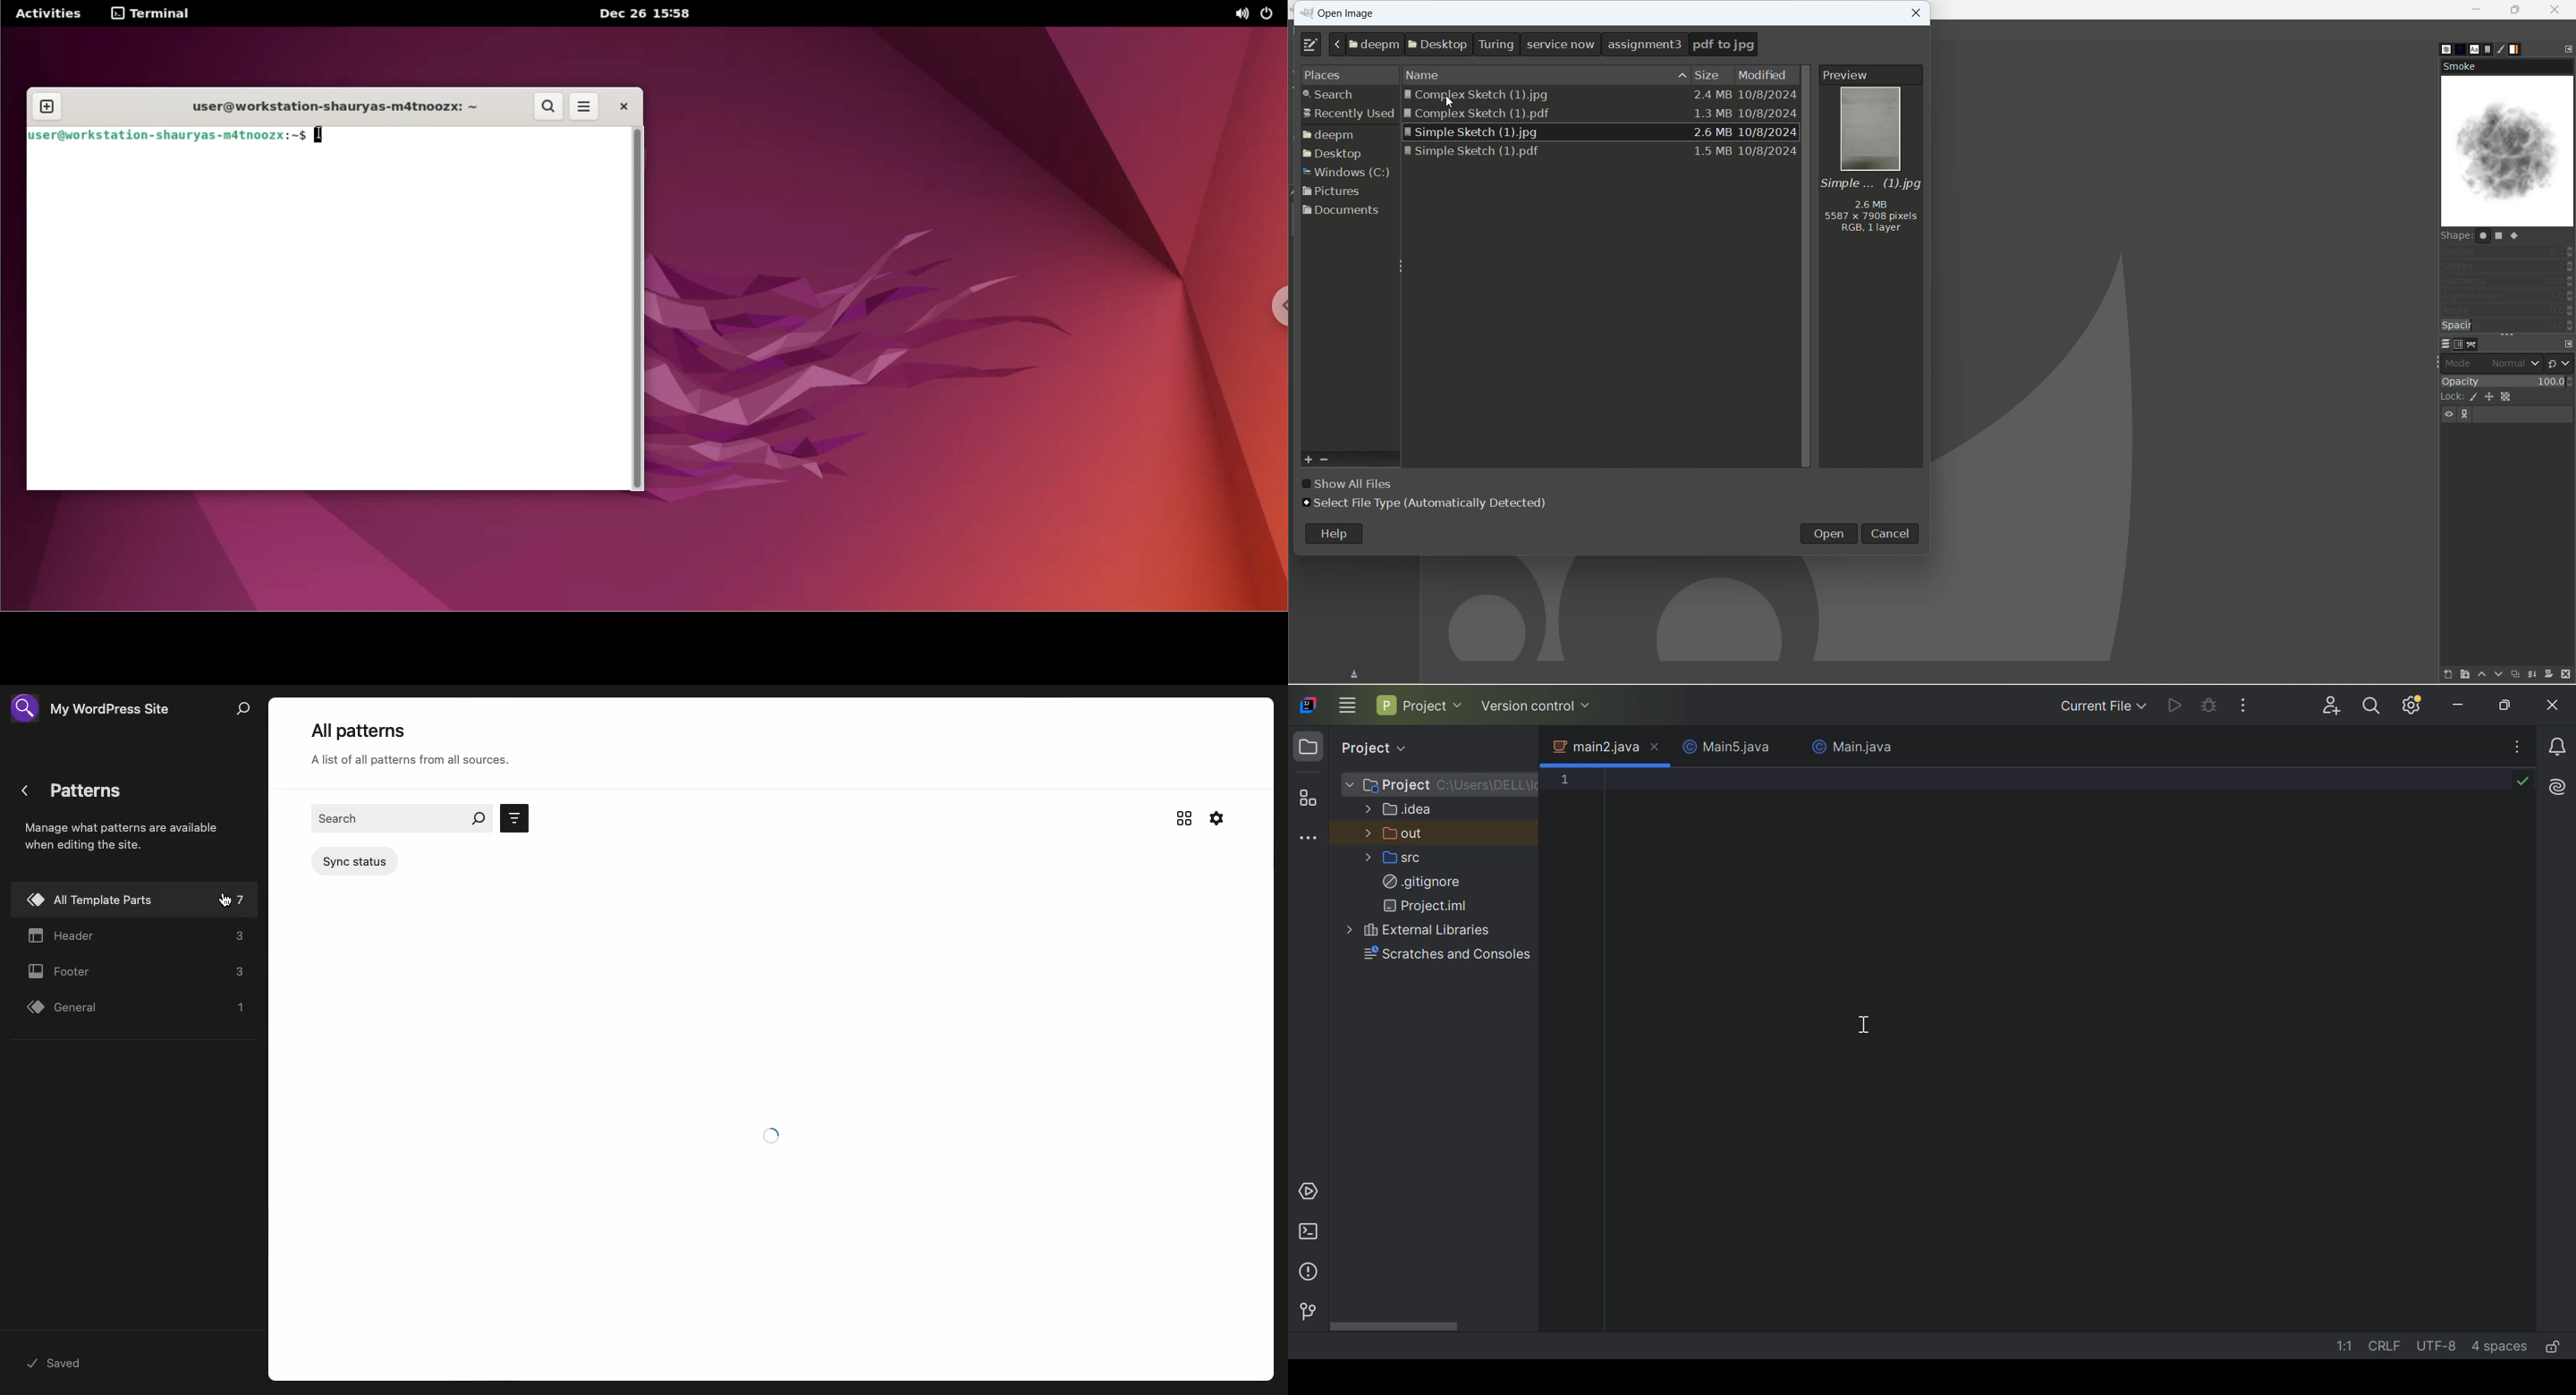 This screenshot has height=1400, width=2576. What do you see at coordinates (2461, 364) in the screenshot?
I see `mode` at bounding box center [2461, 364].